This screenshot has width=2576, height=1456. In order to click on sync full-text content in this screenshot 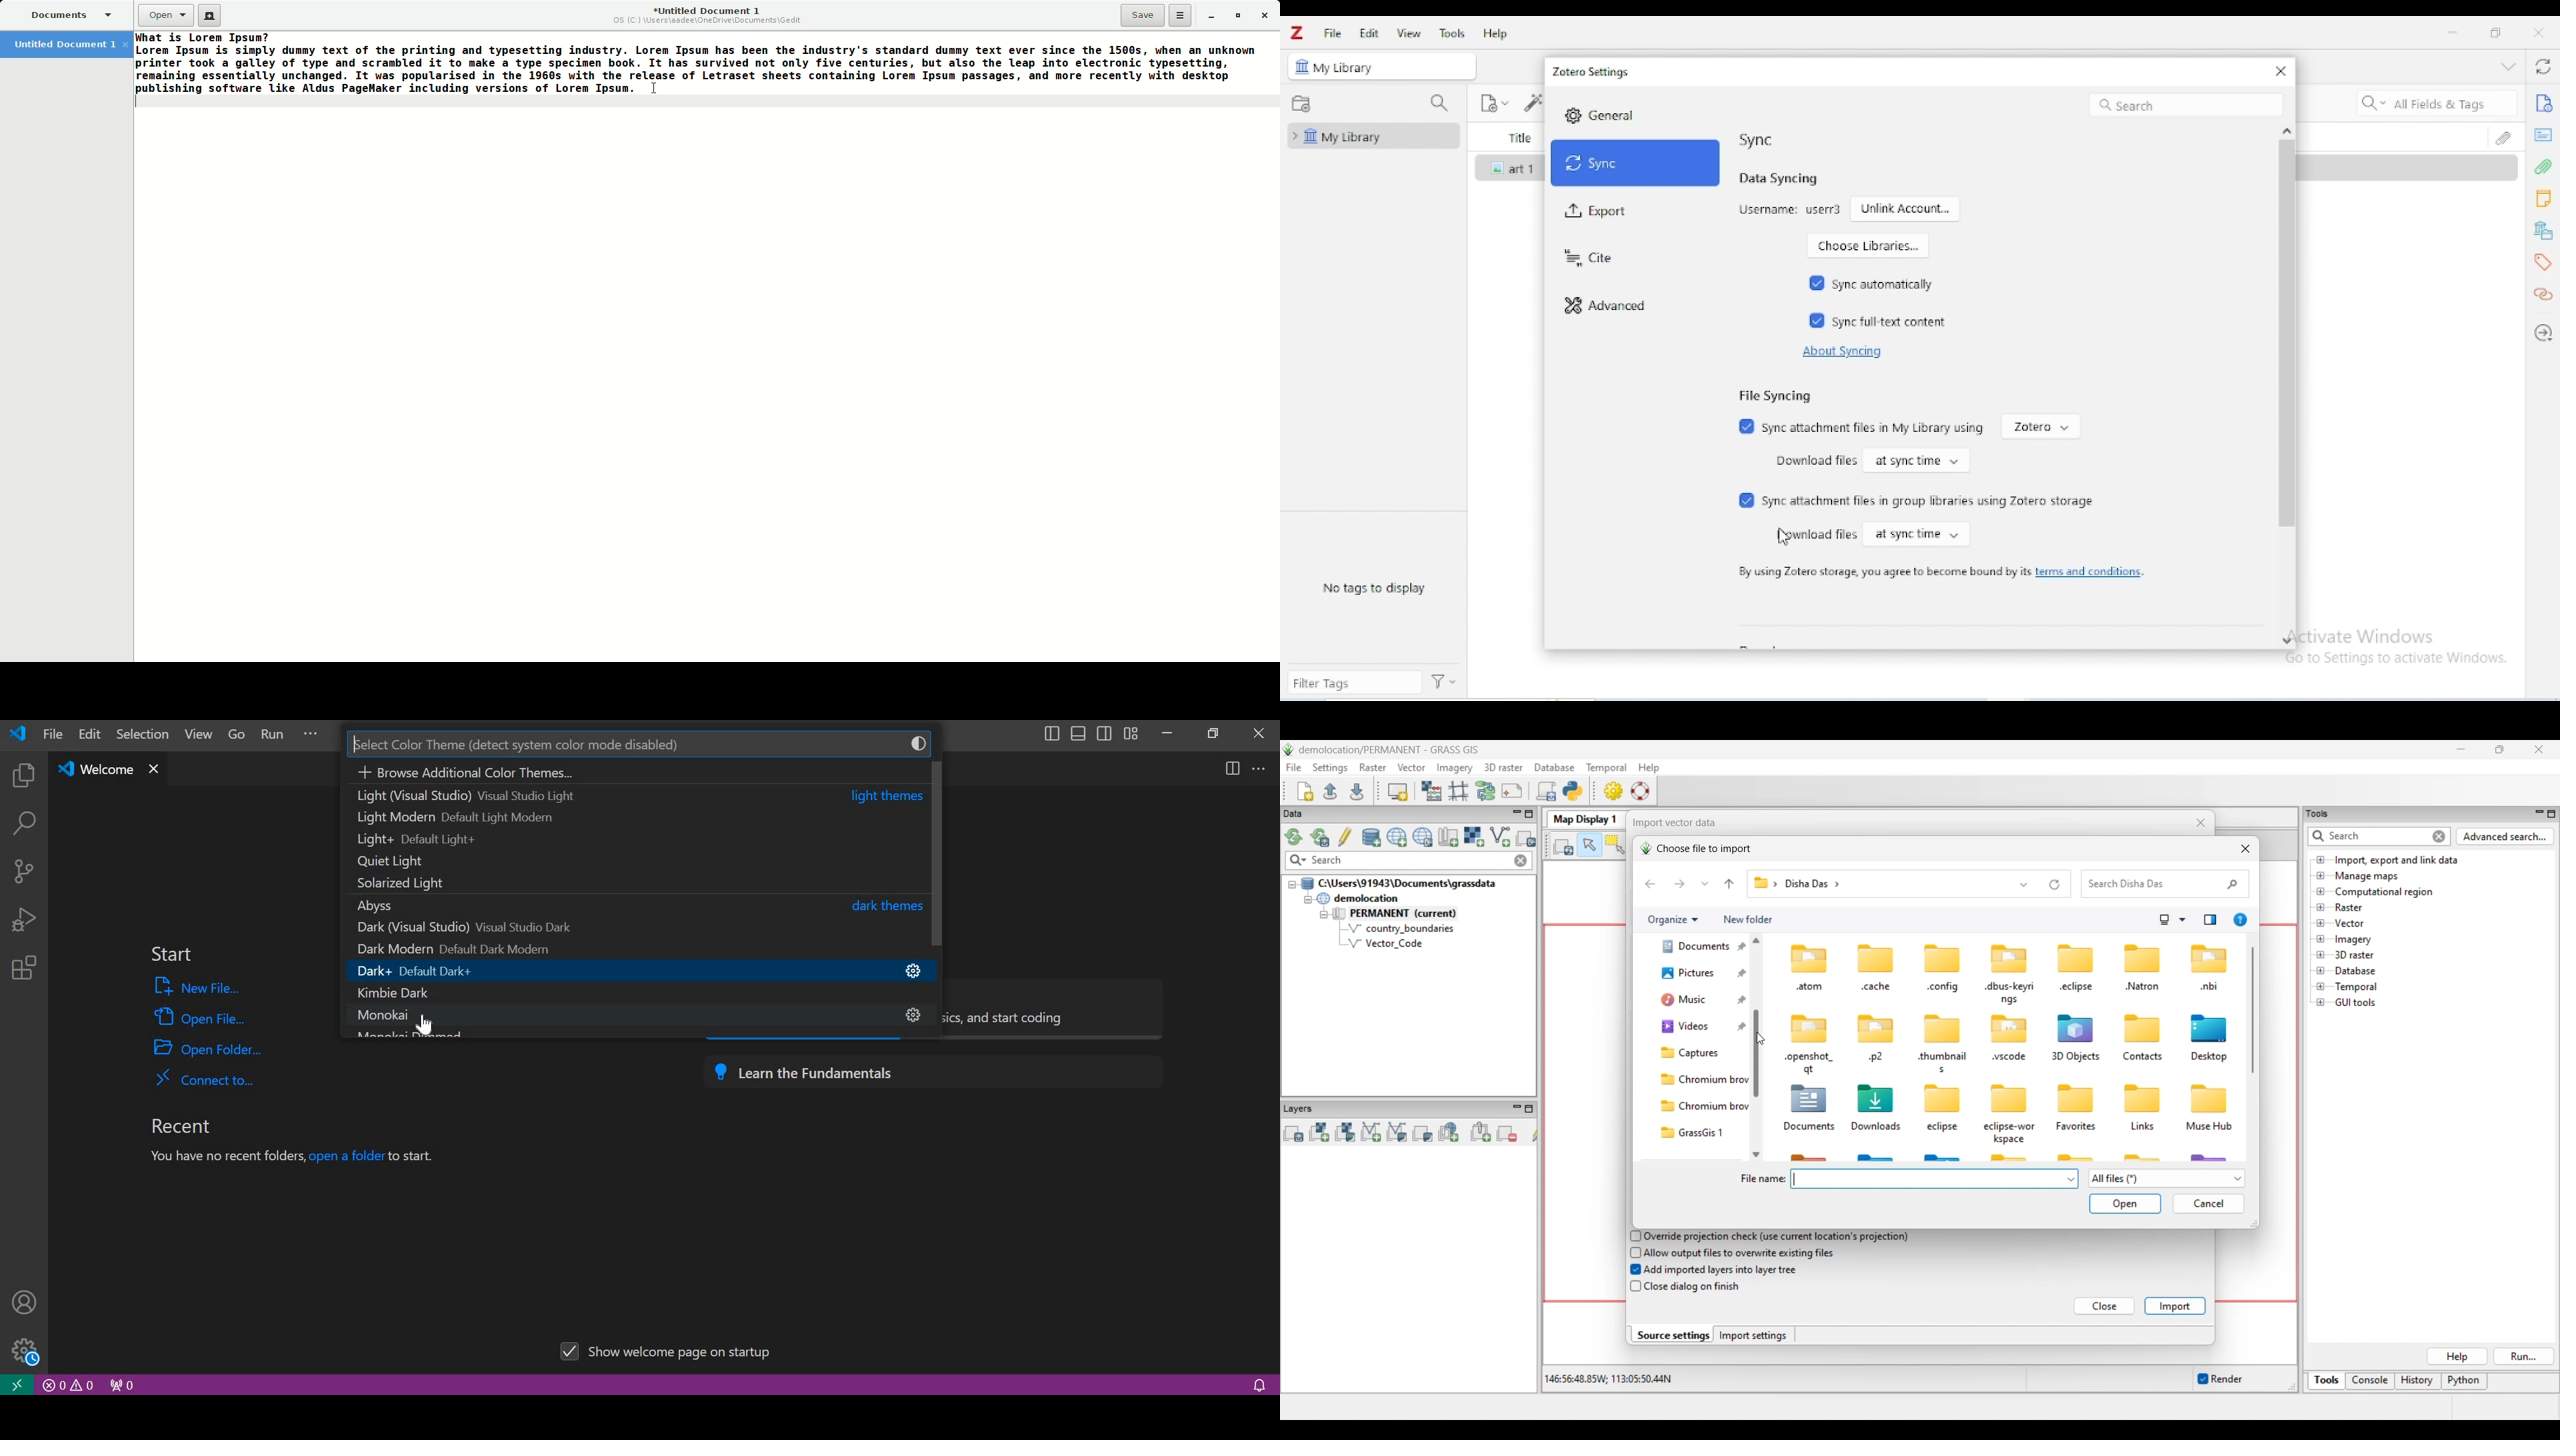, I will do `click(1892, 322)`.